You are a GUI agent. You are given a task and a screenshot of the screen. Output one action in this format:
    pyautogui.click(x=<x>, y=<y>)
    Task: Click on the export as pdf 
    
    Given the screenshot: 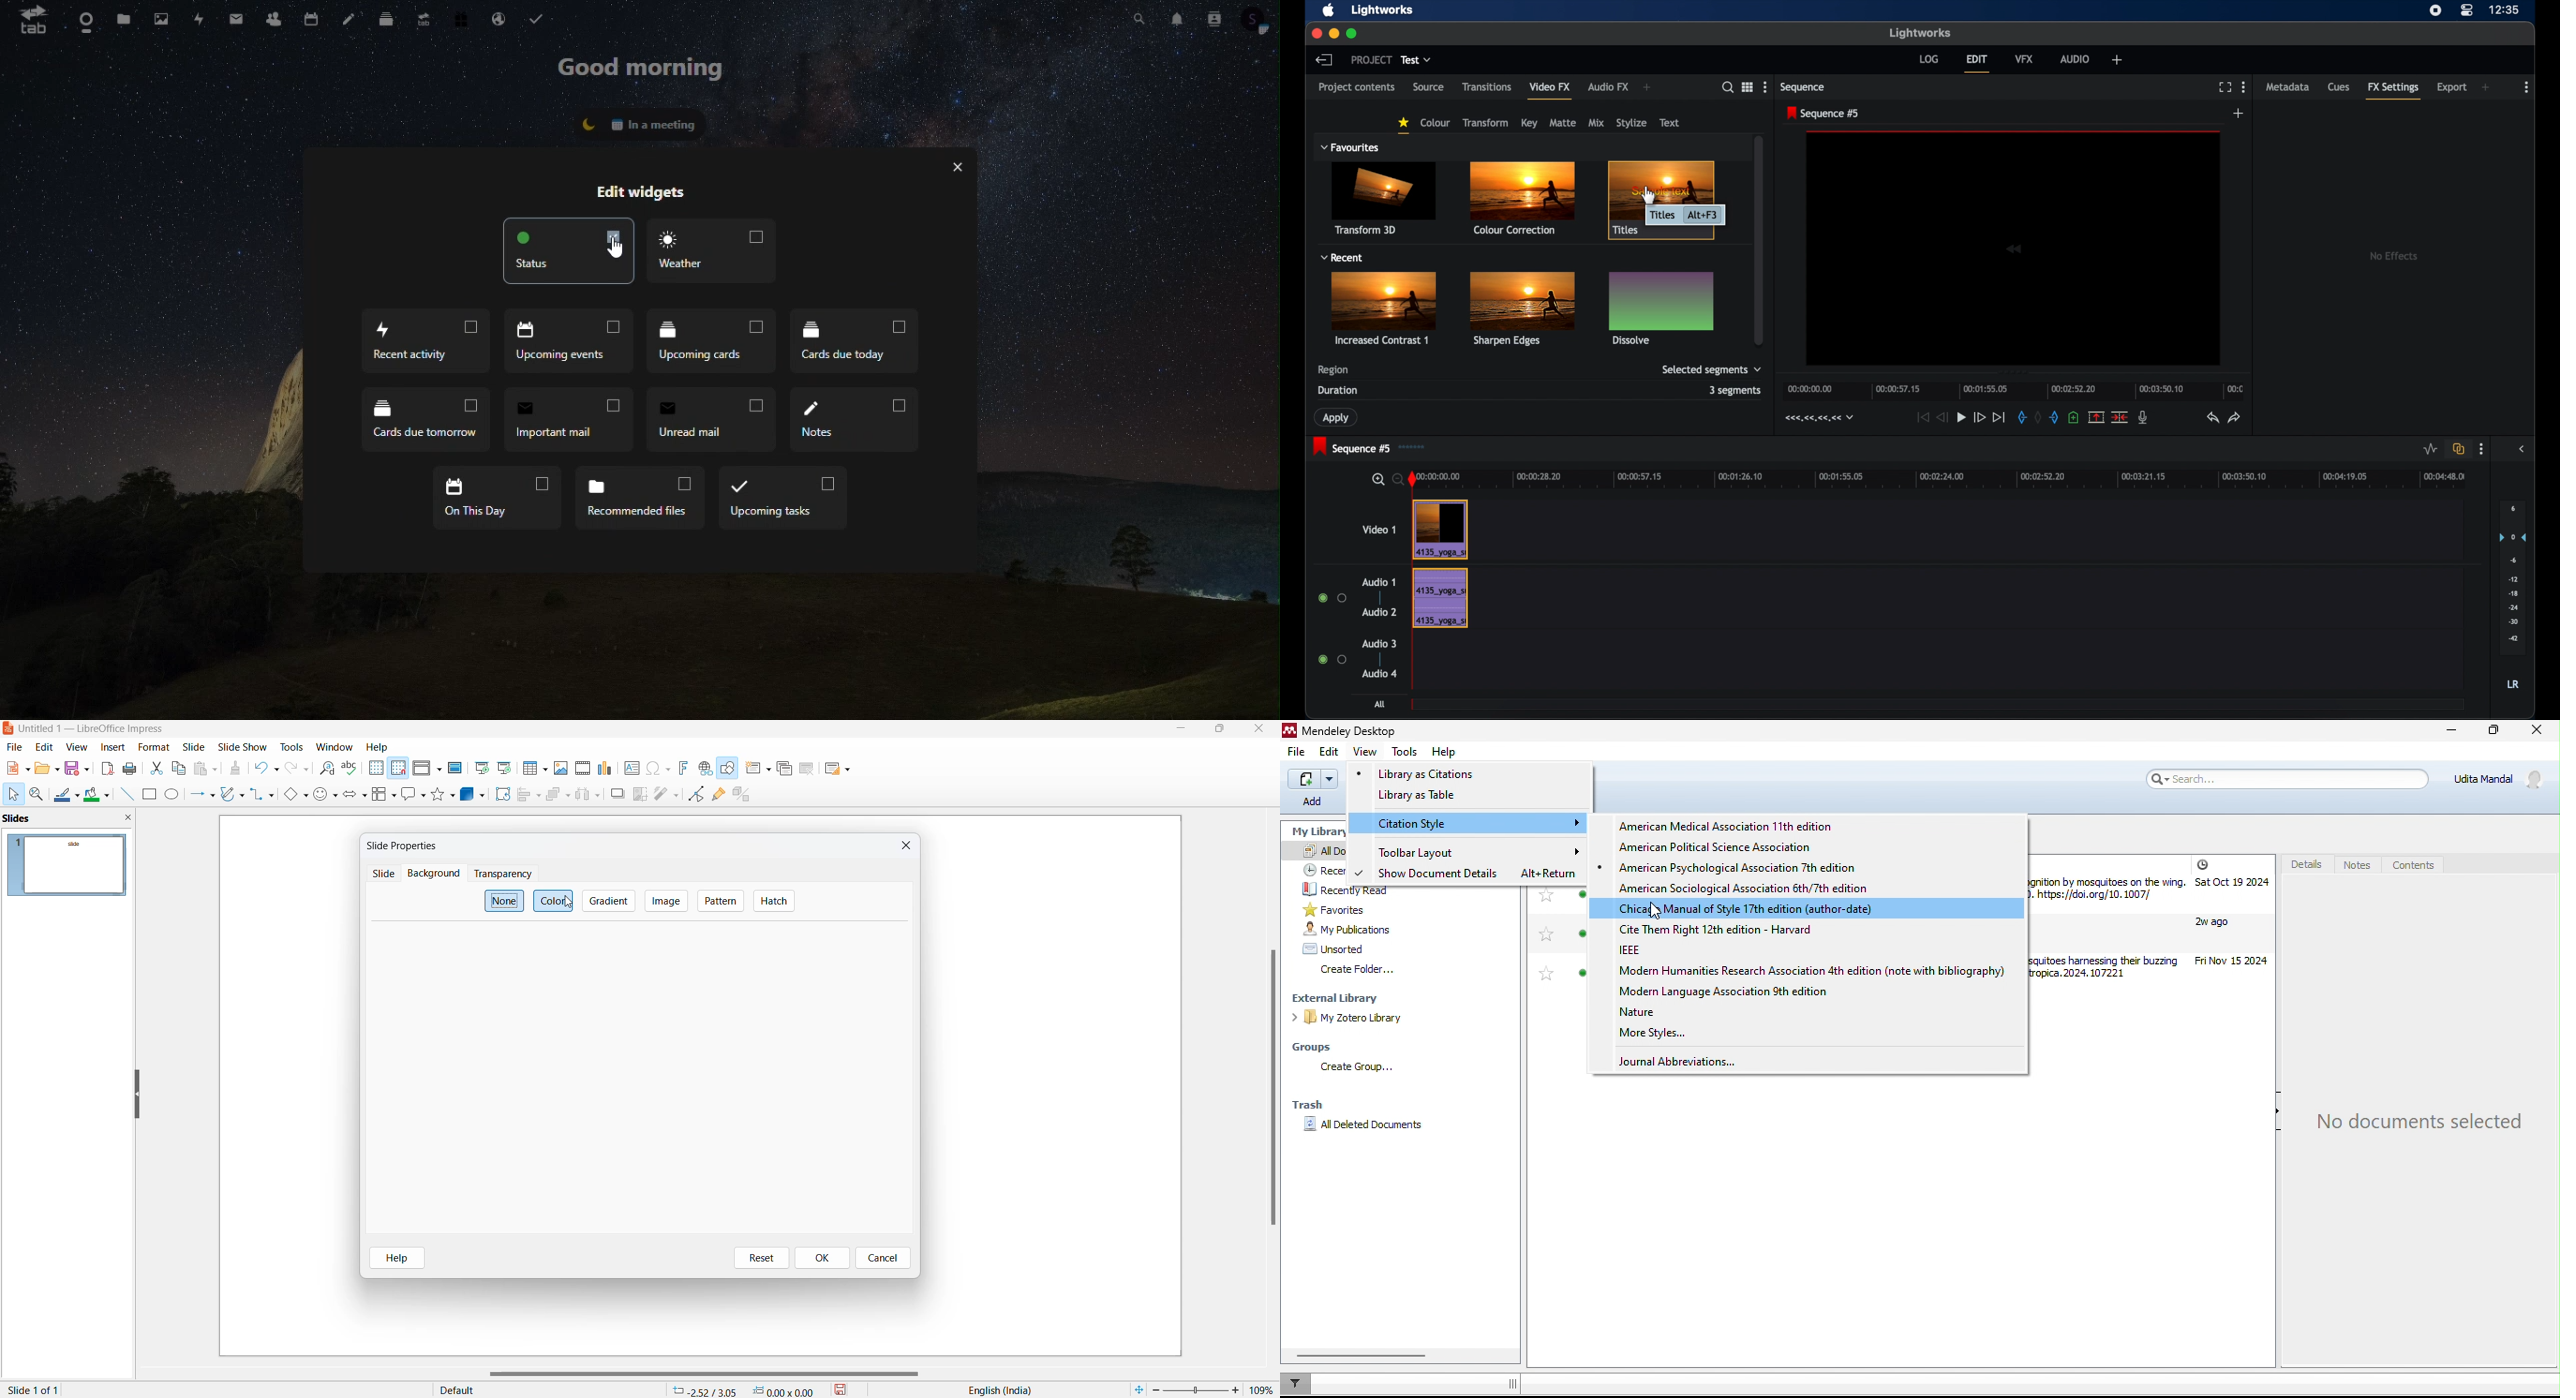 What is the action you would take?
    pyautogui.click(x=107, y=768)
    